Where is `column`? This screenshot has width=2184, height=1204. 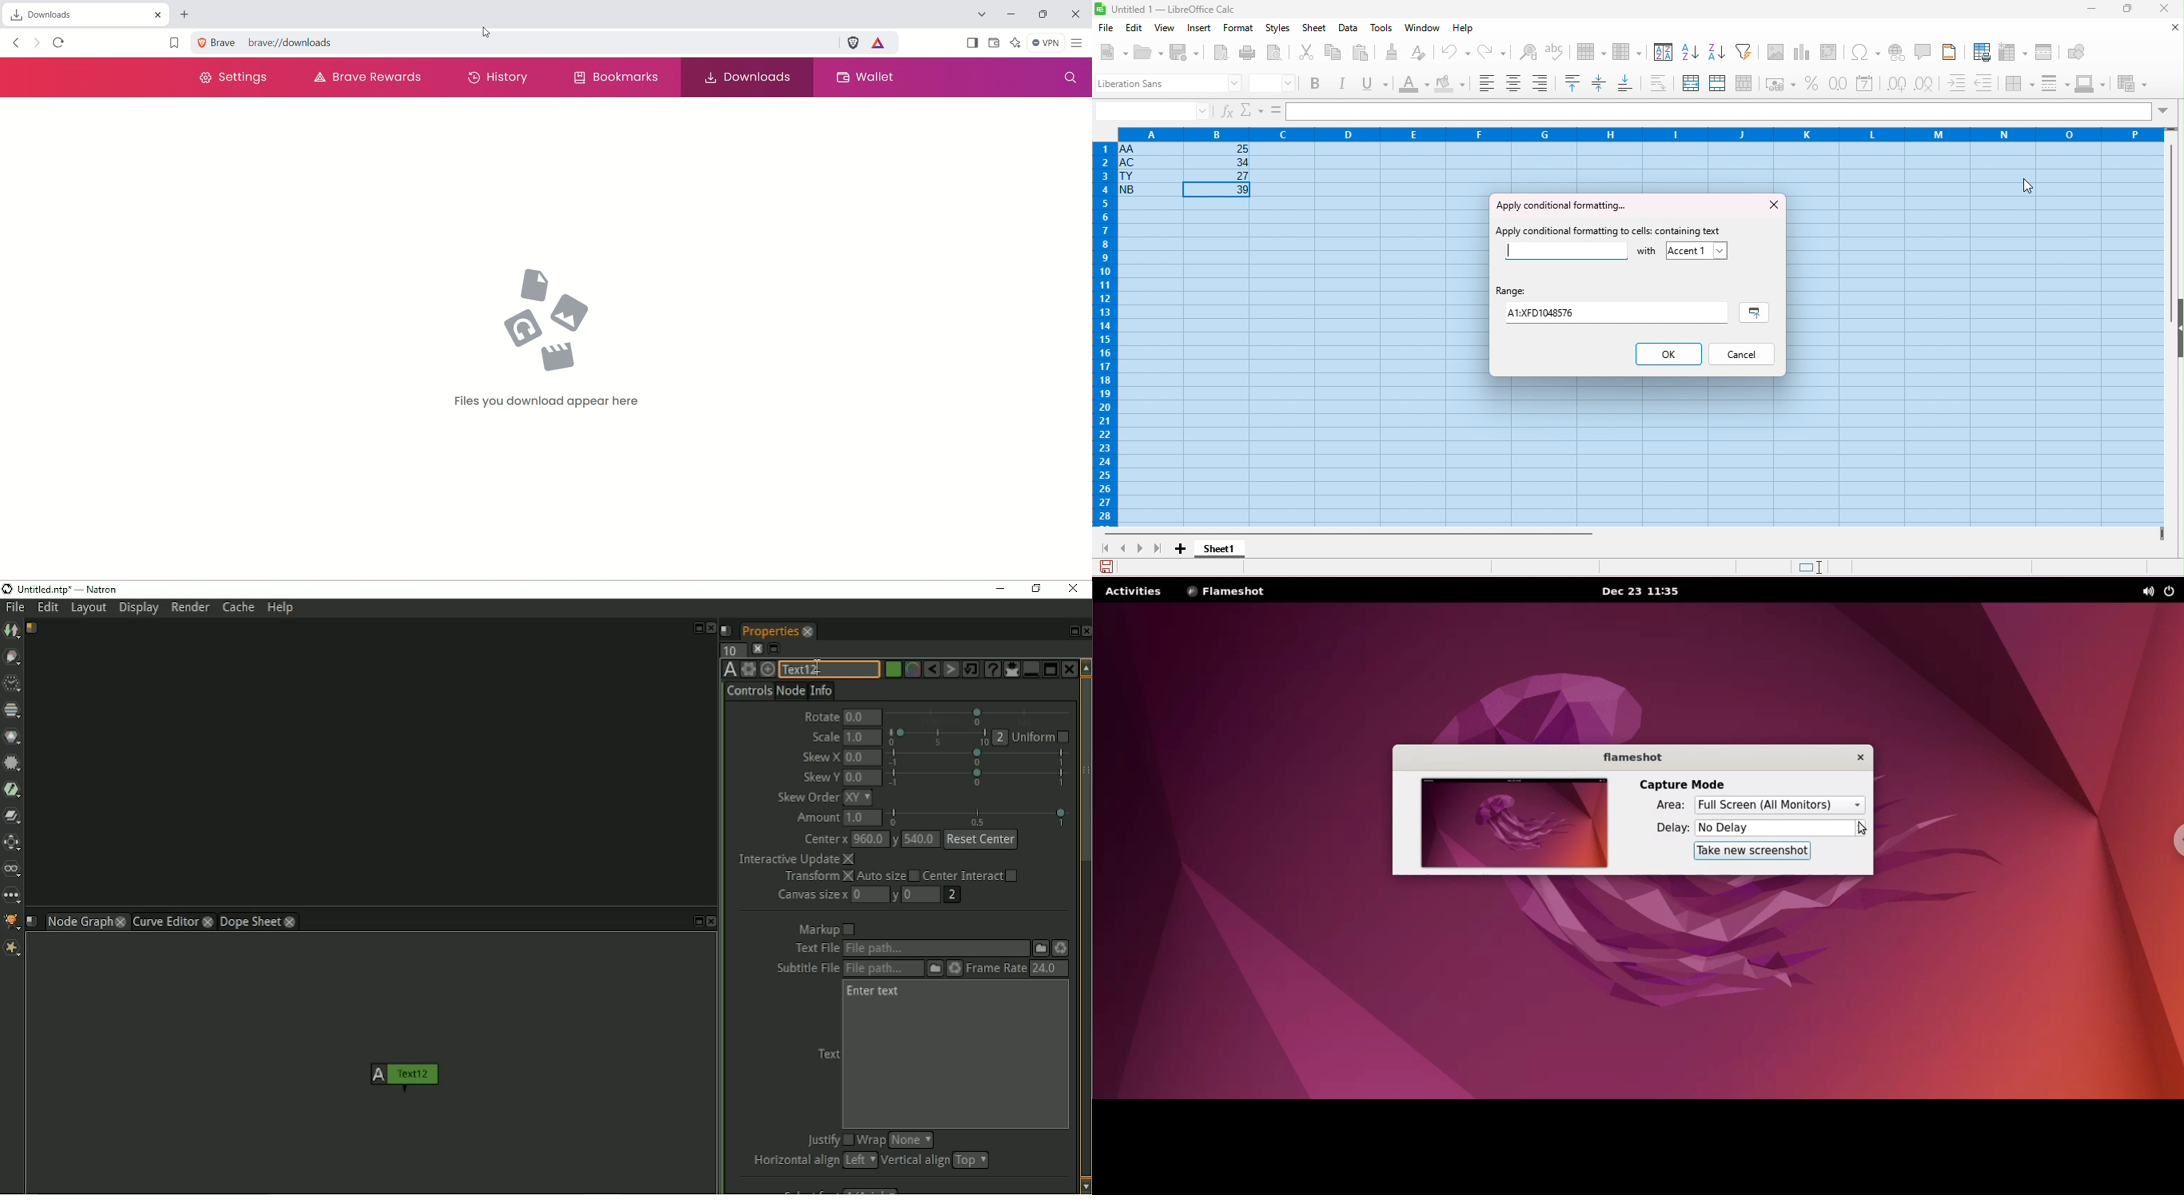 column is located at coordinates (1627, 51).